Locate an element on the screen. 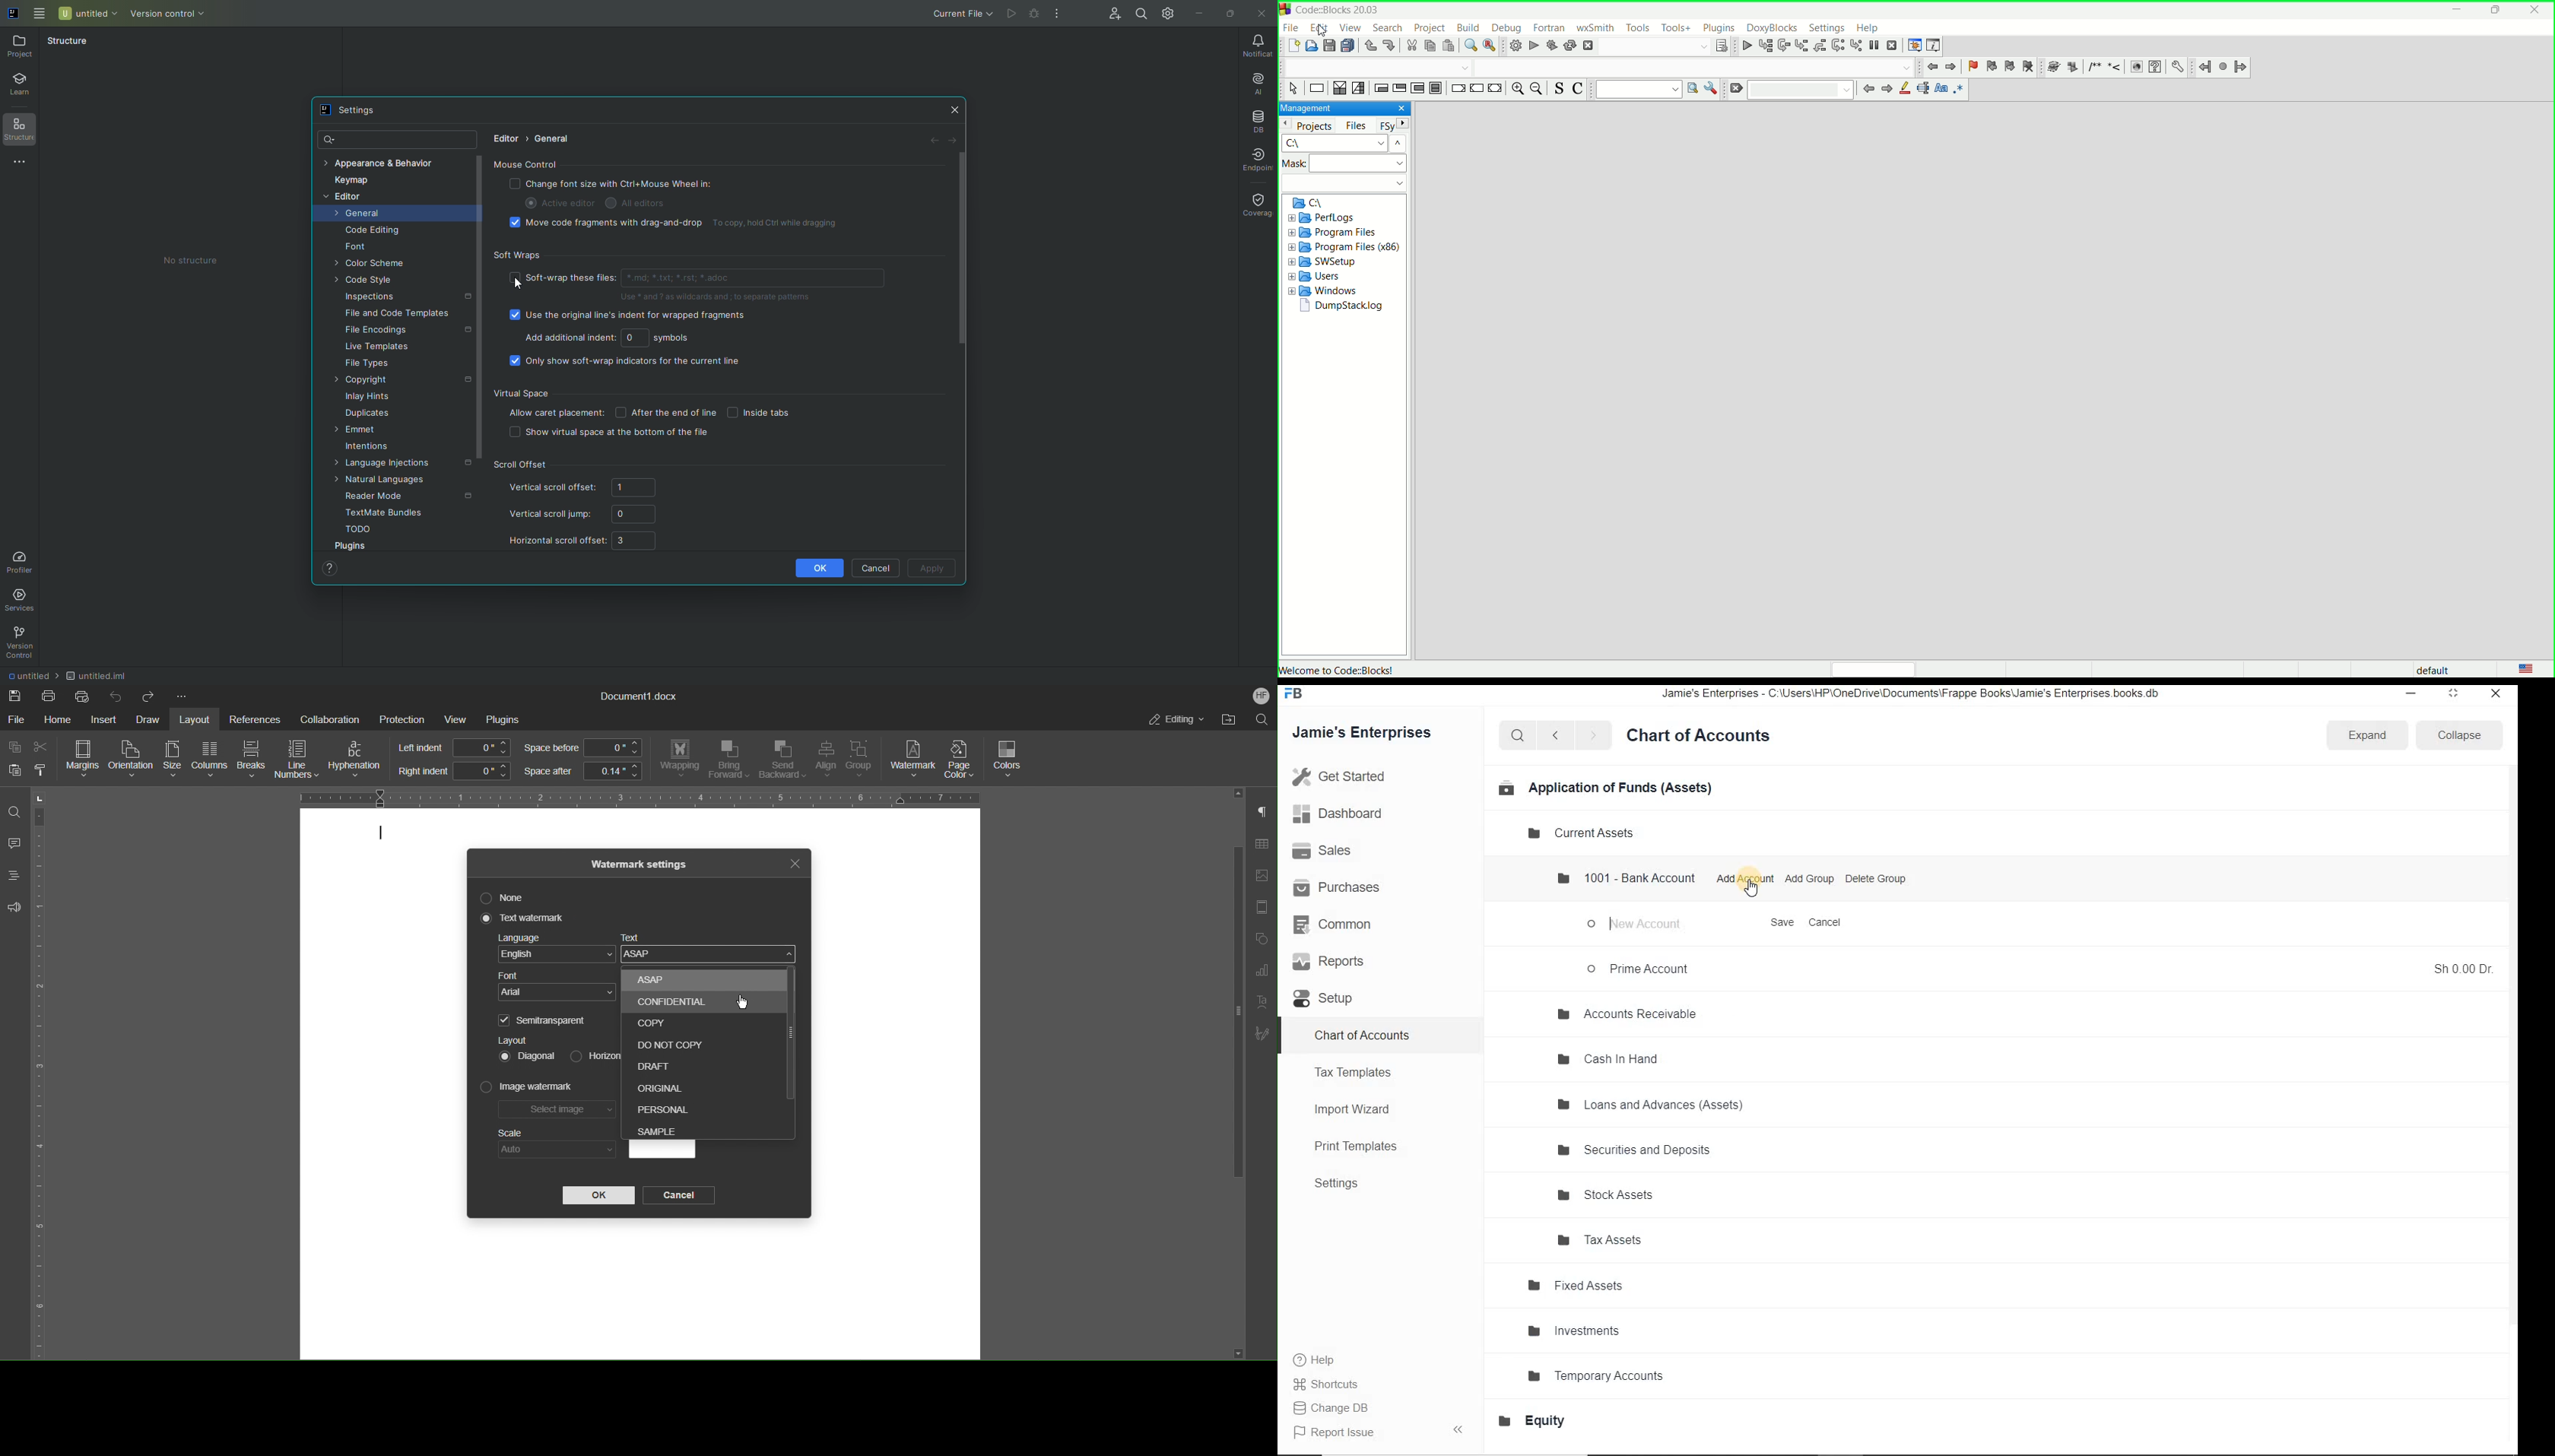  Get Started is located at coordinates (1372, 777).